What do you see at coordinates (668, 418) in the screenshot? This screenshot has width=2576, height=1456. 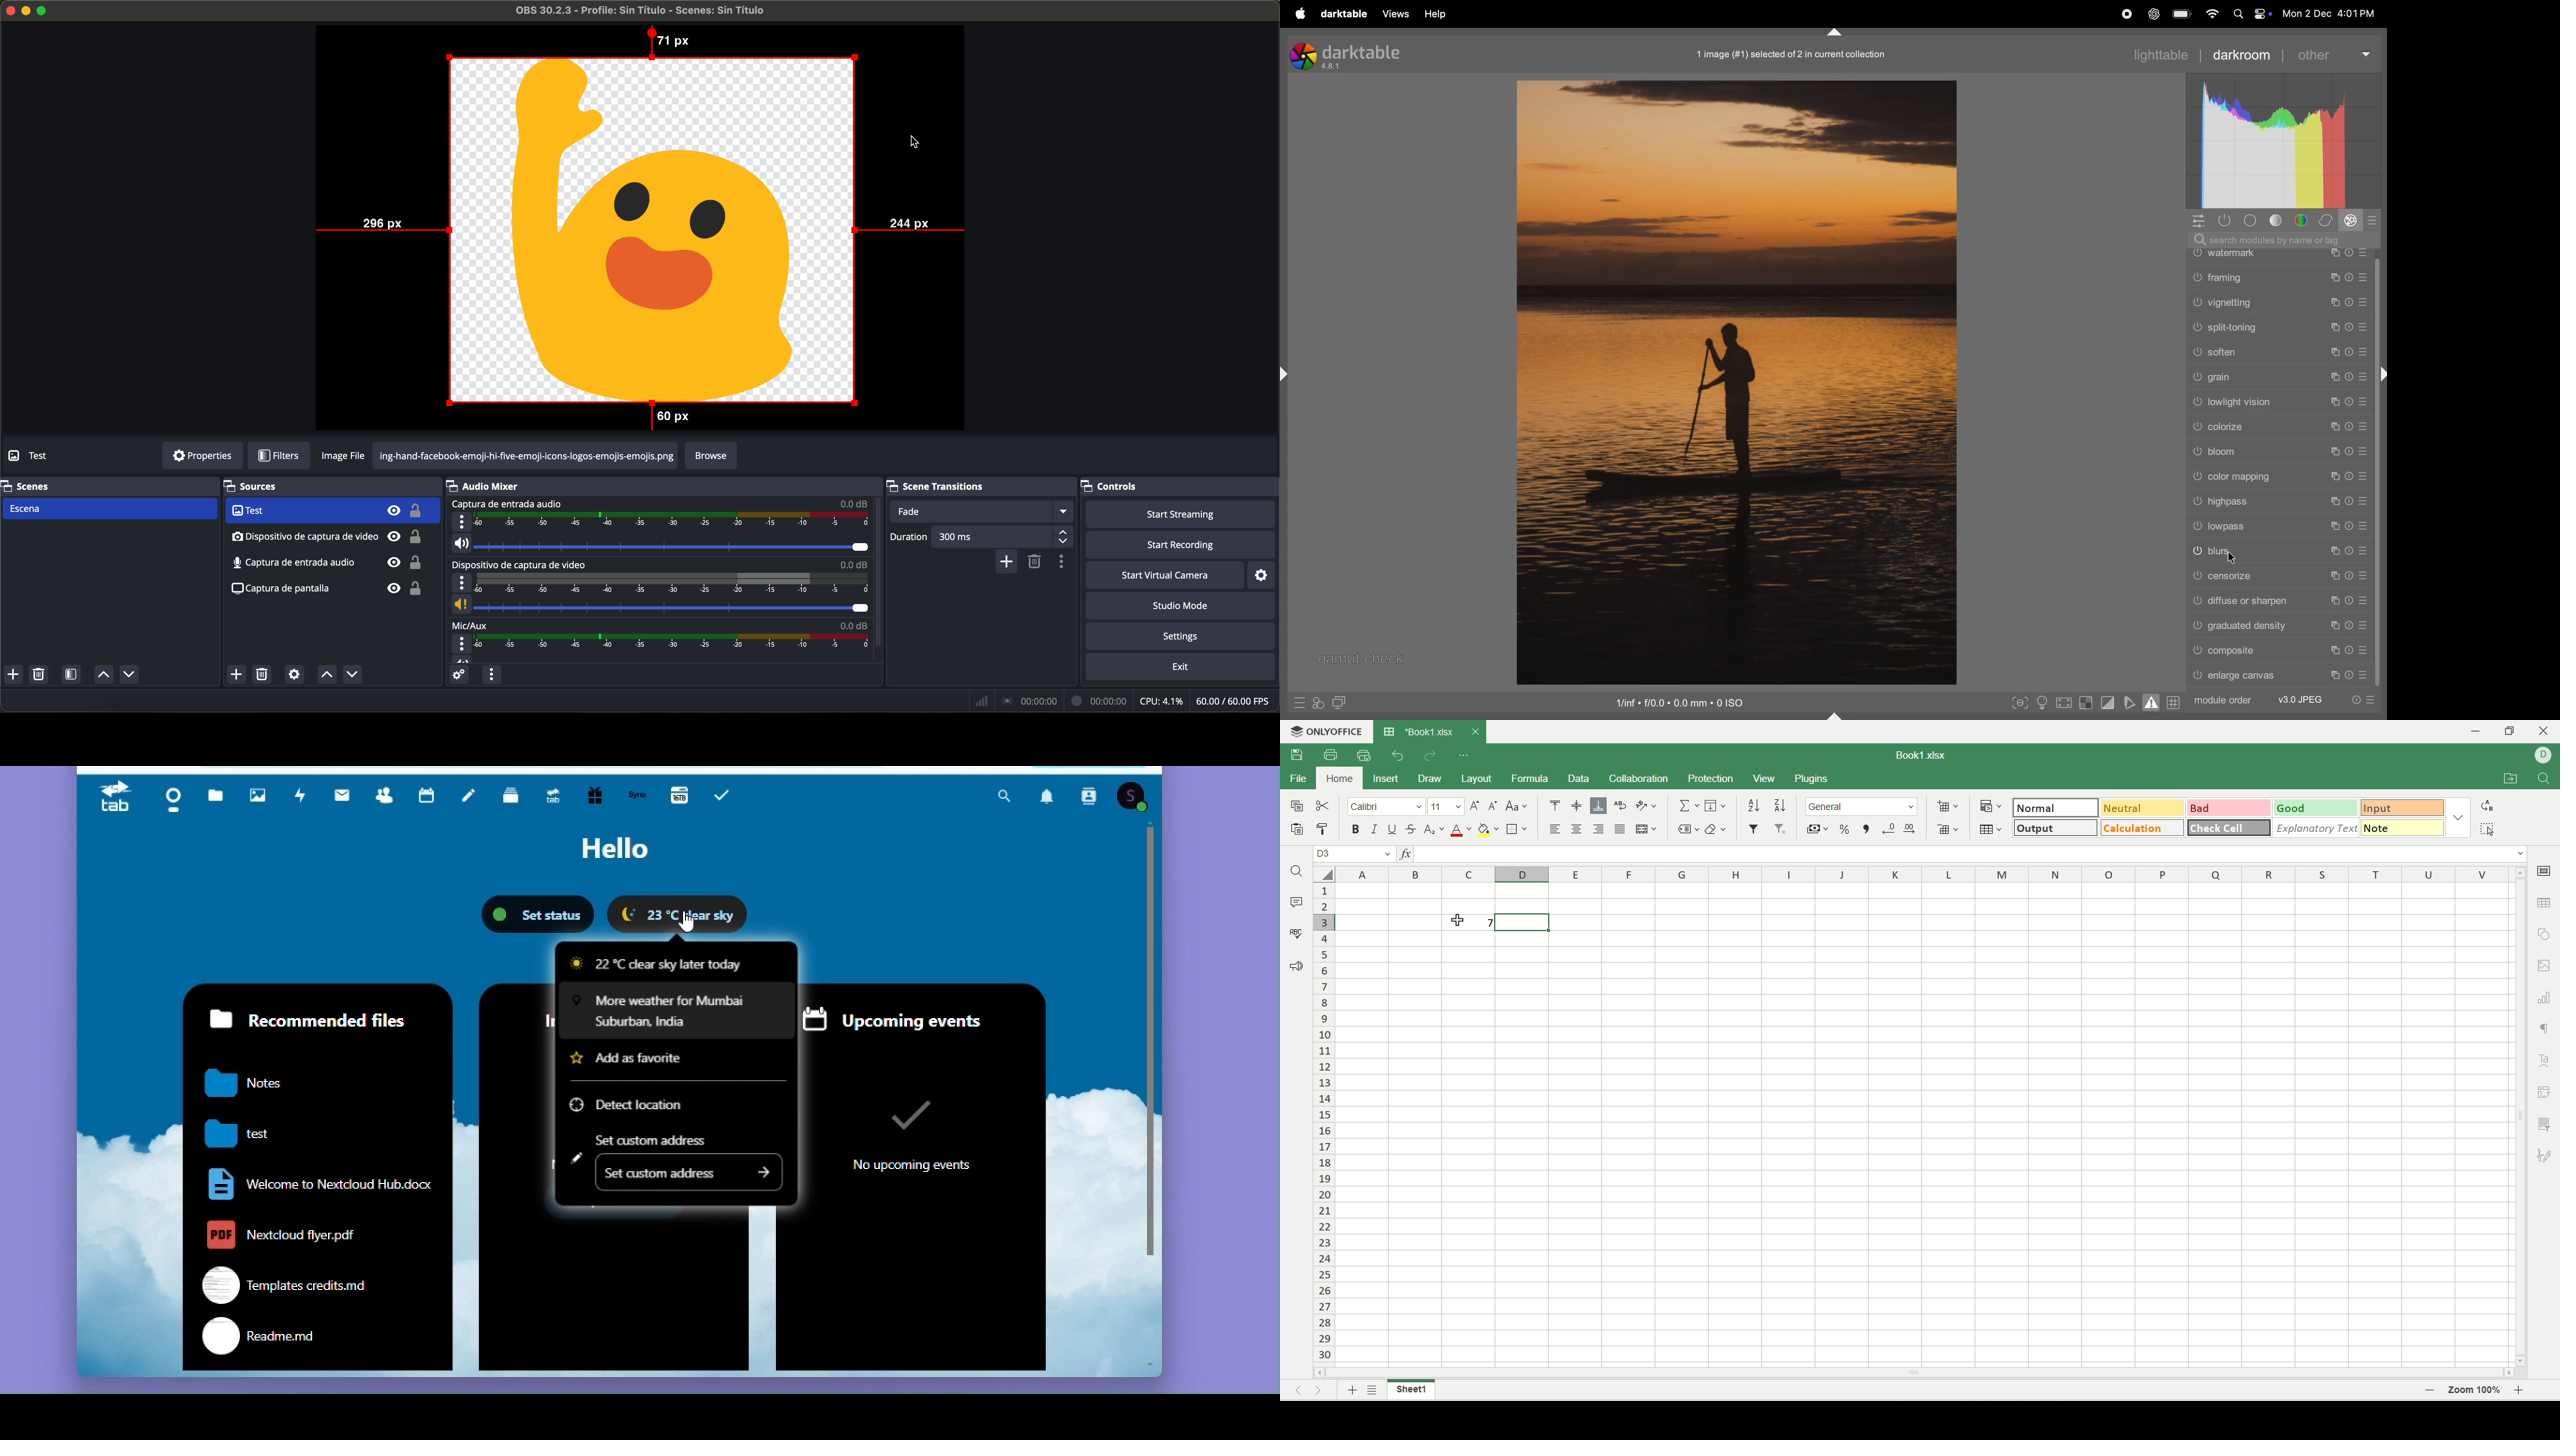 I see `60 px` at bounding box center [668, 418].